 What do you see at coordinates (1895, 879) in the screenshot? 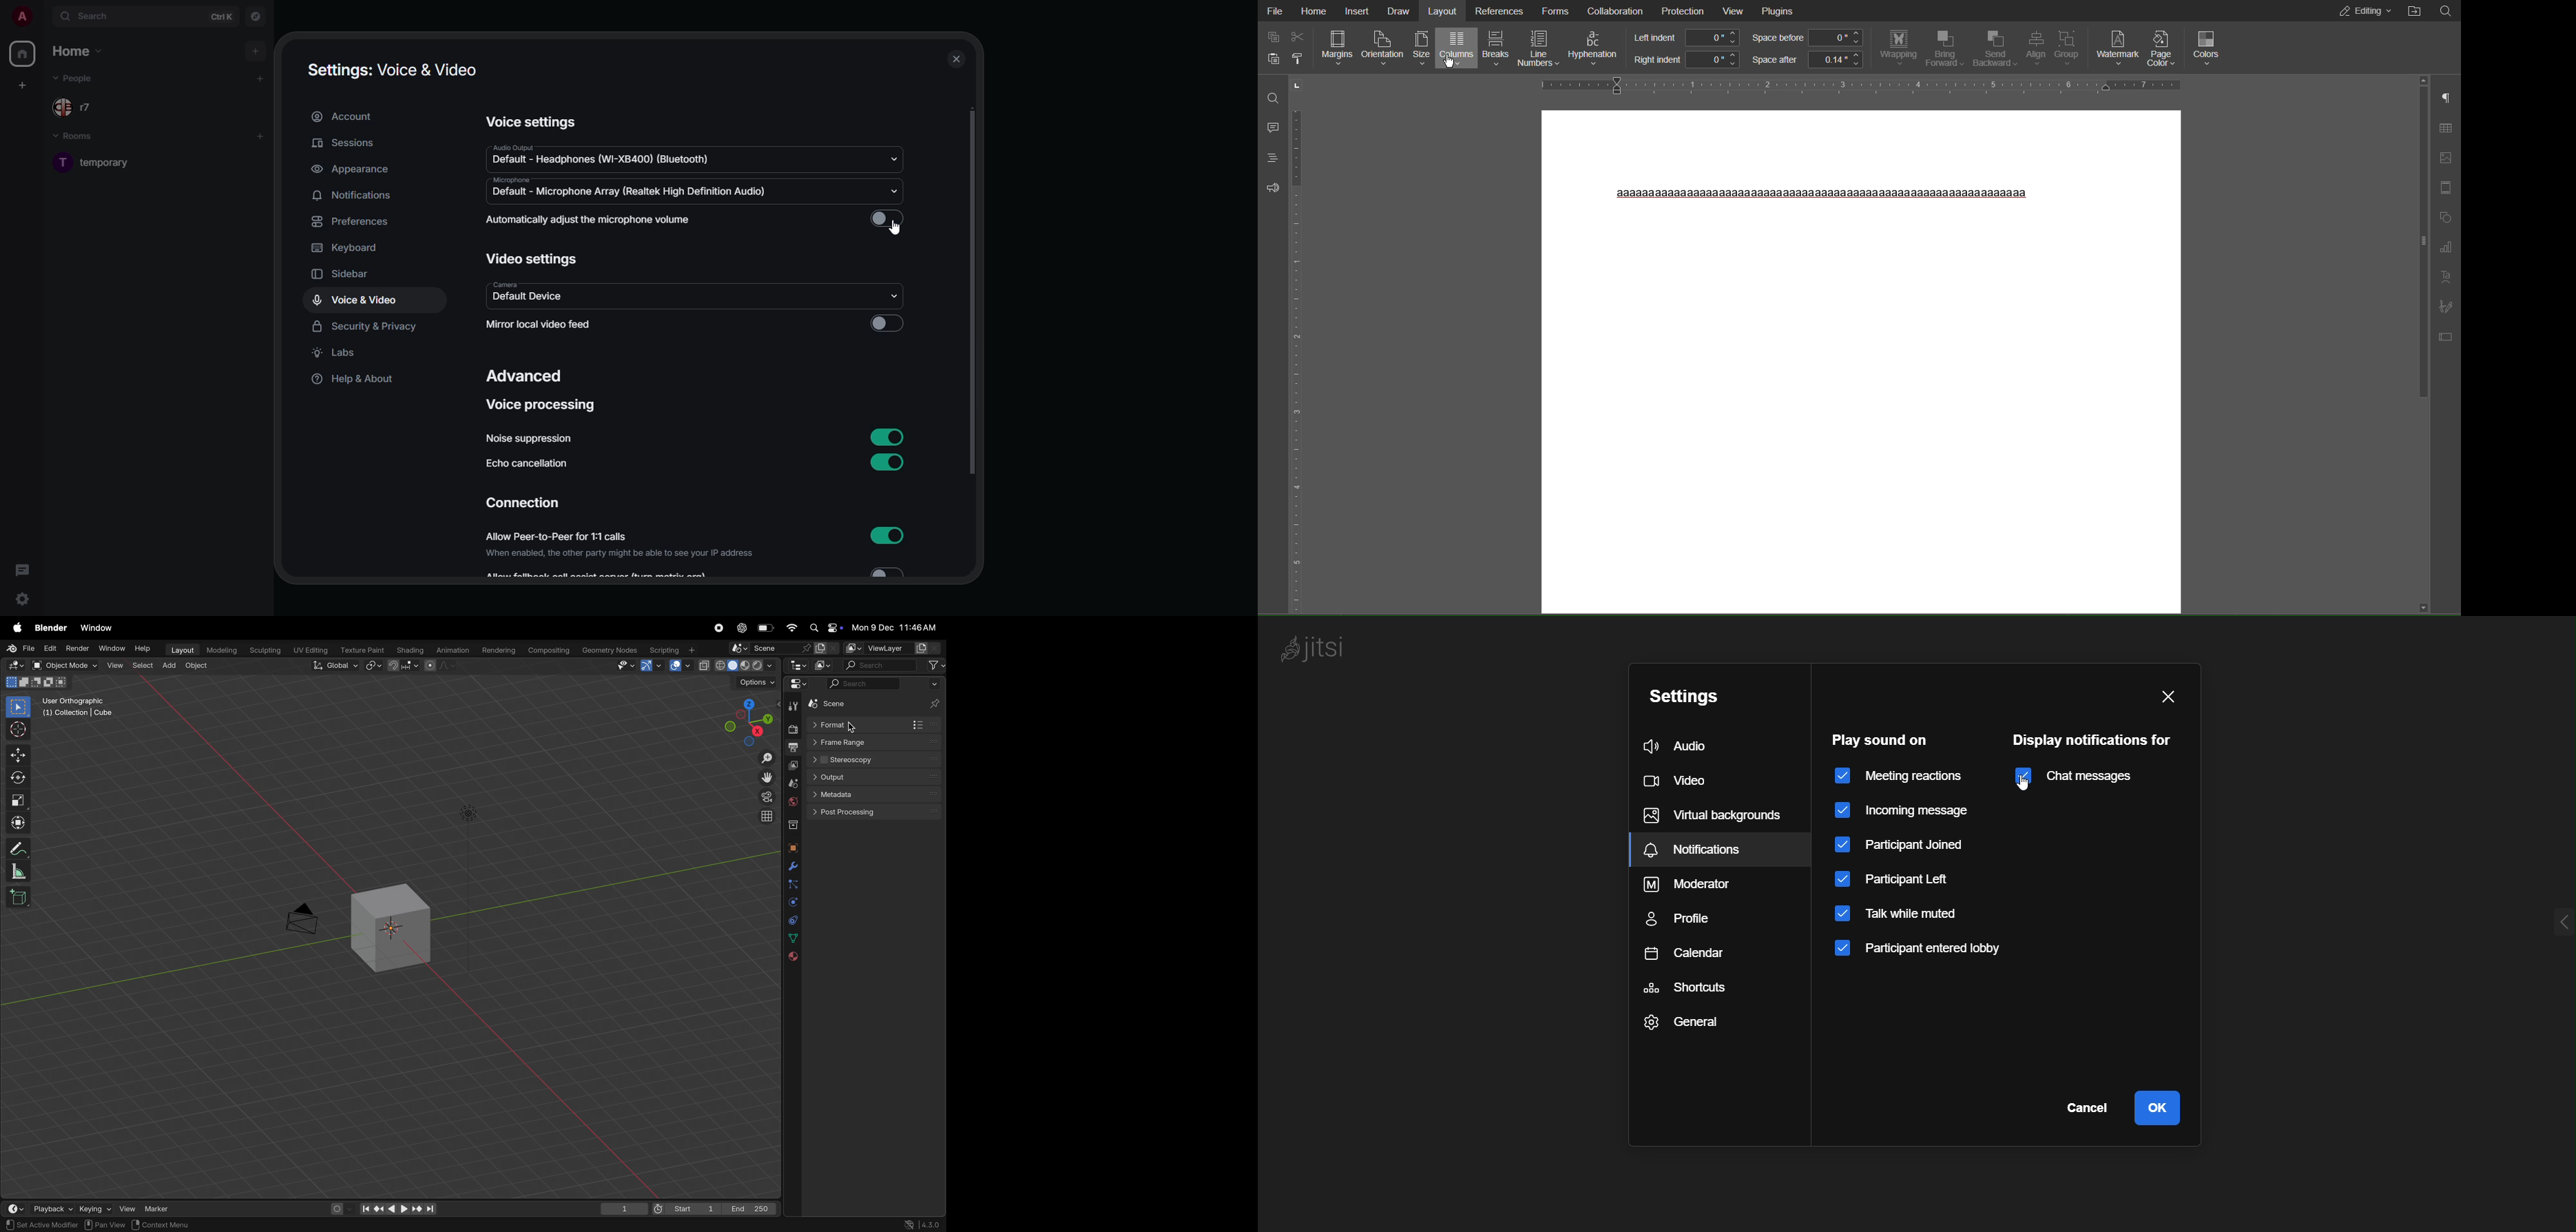
I see `participant left` at bounding box center [1895, 879].